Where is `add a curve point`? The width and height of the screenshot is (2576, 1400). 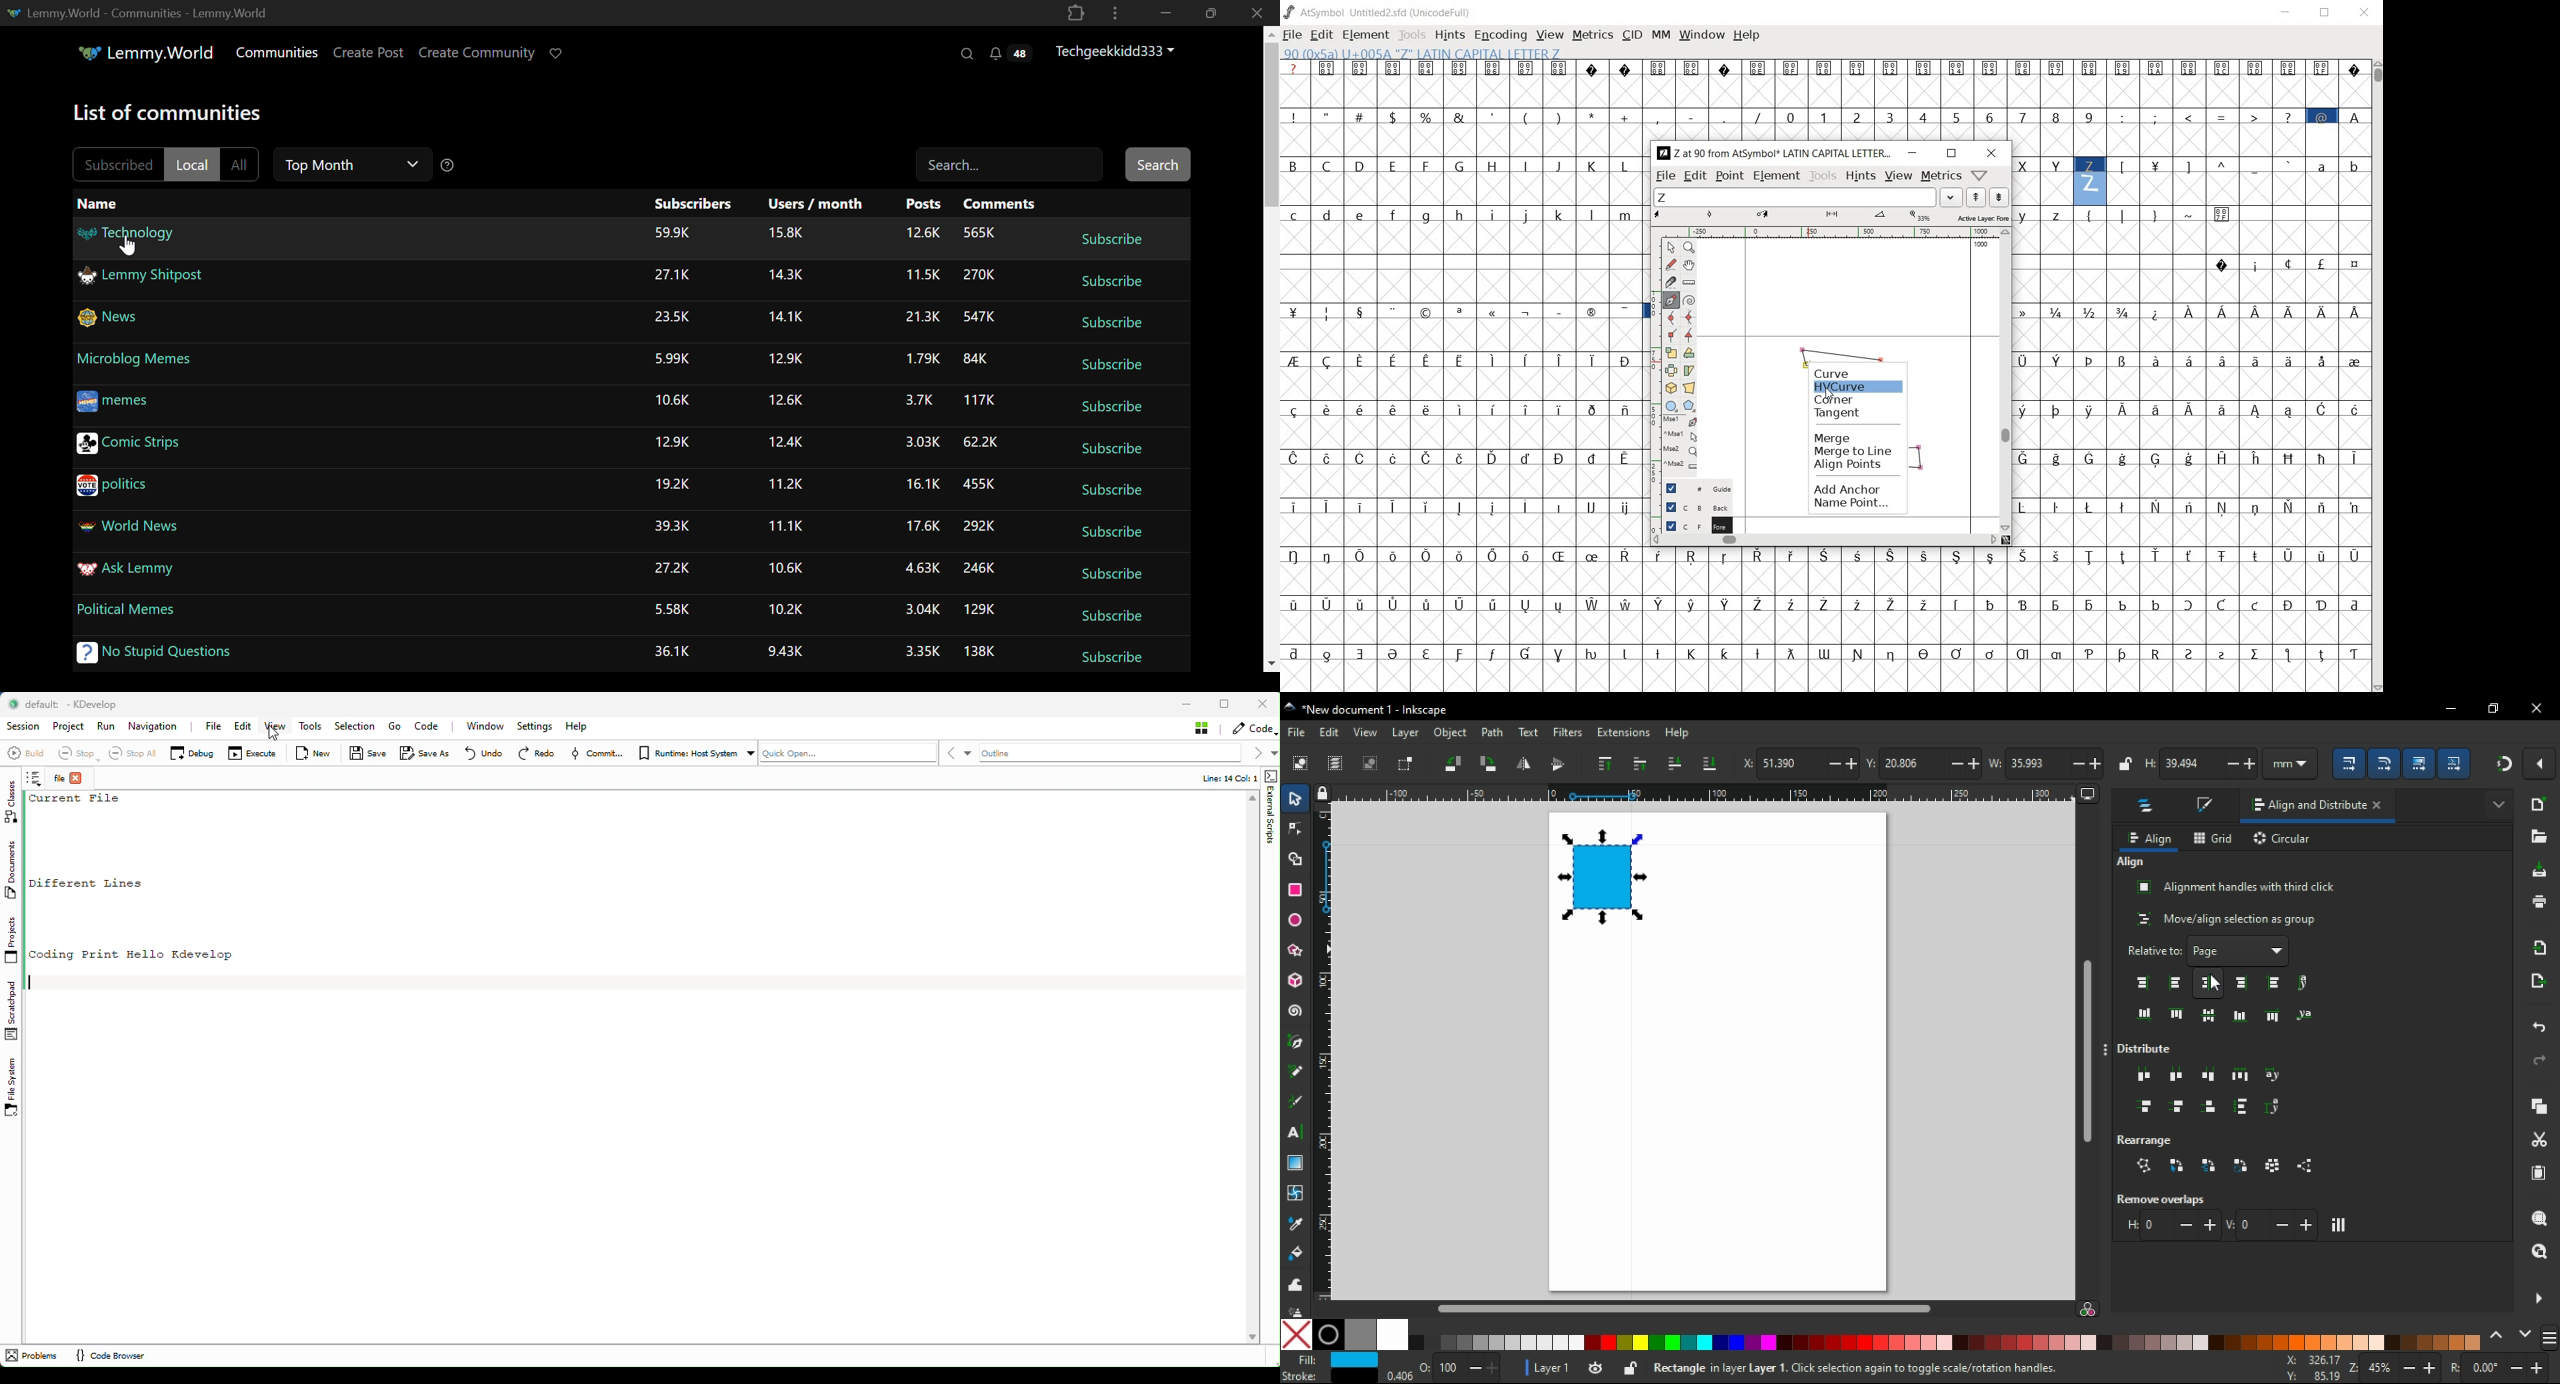 add a curve point is located at coordinates (1669, 318).